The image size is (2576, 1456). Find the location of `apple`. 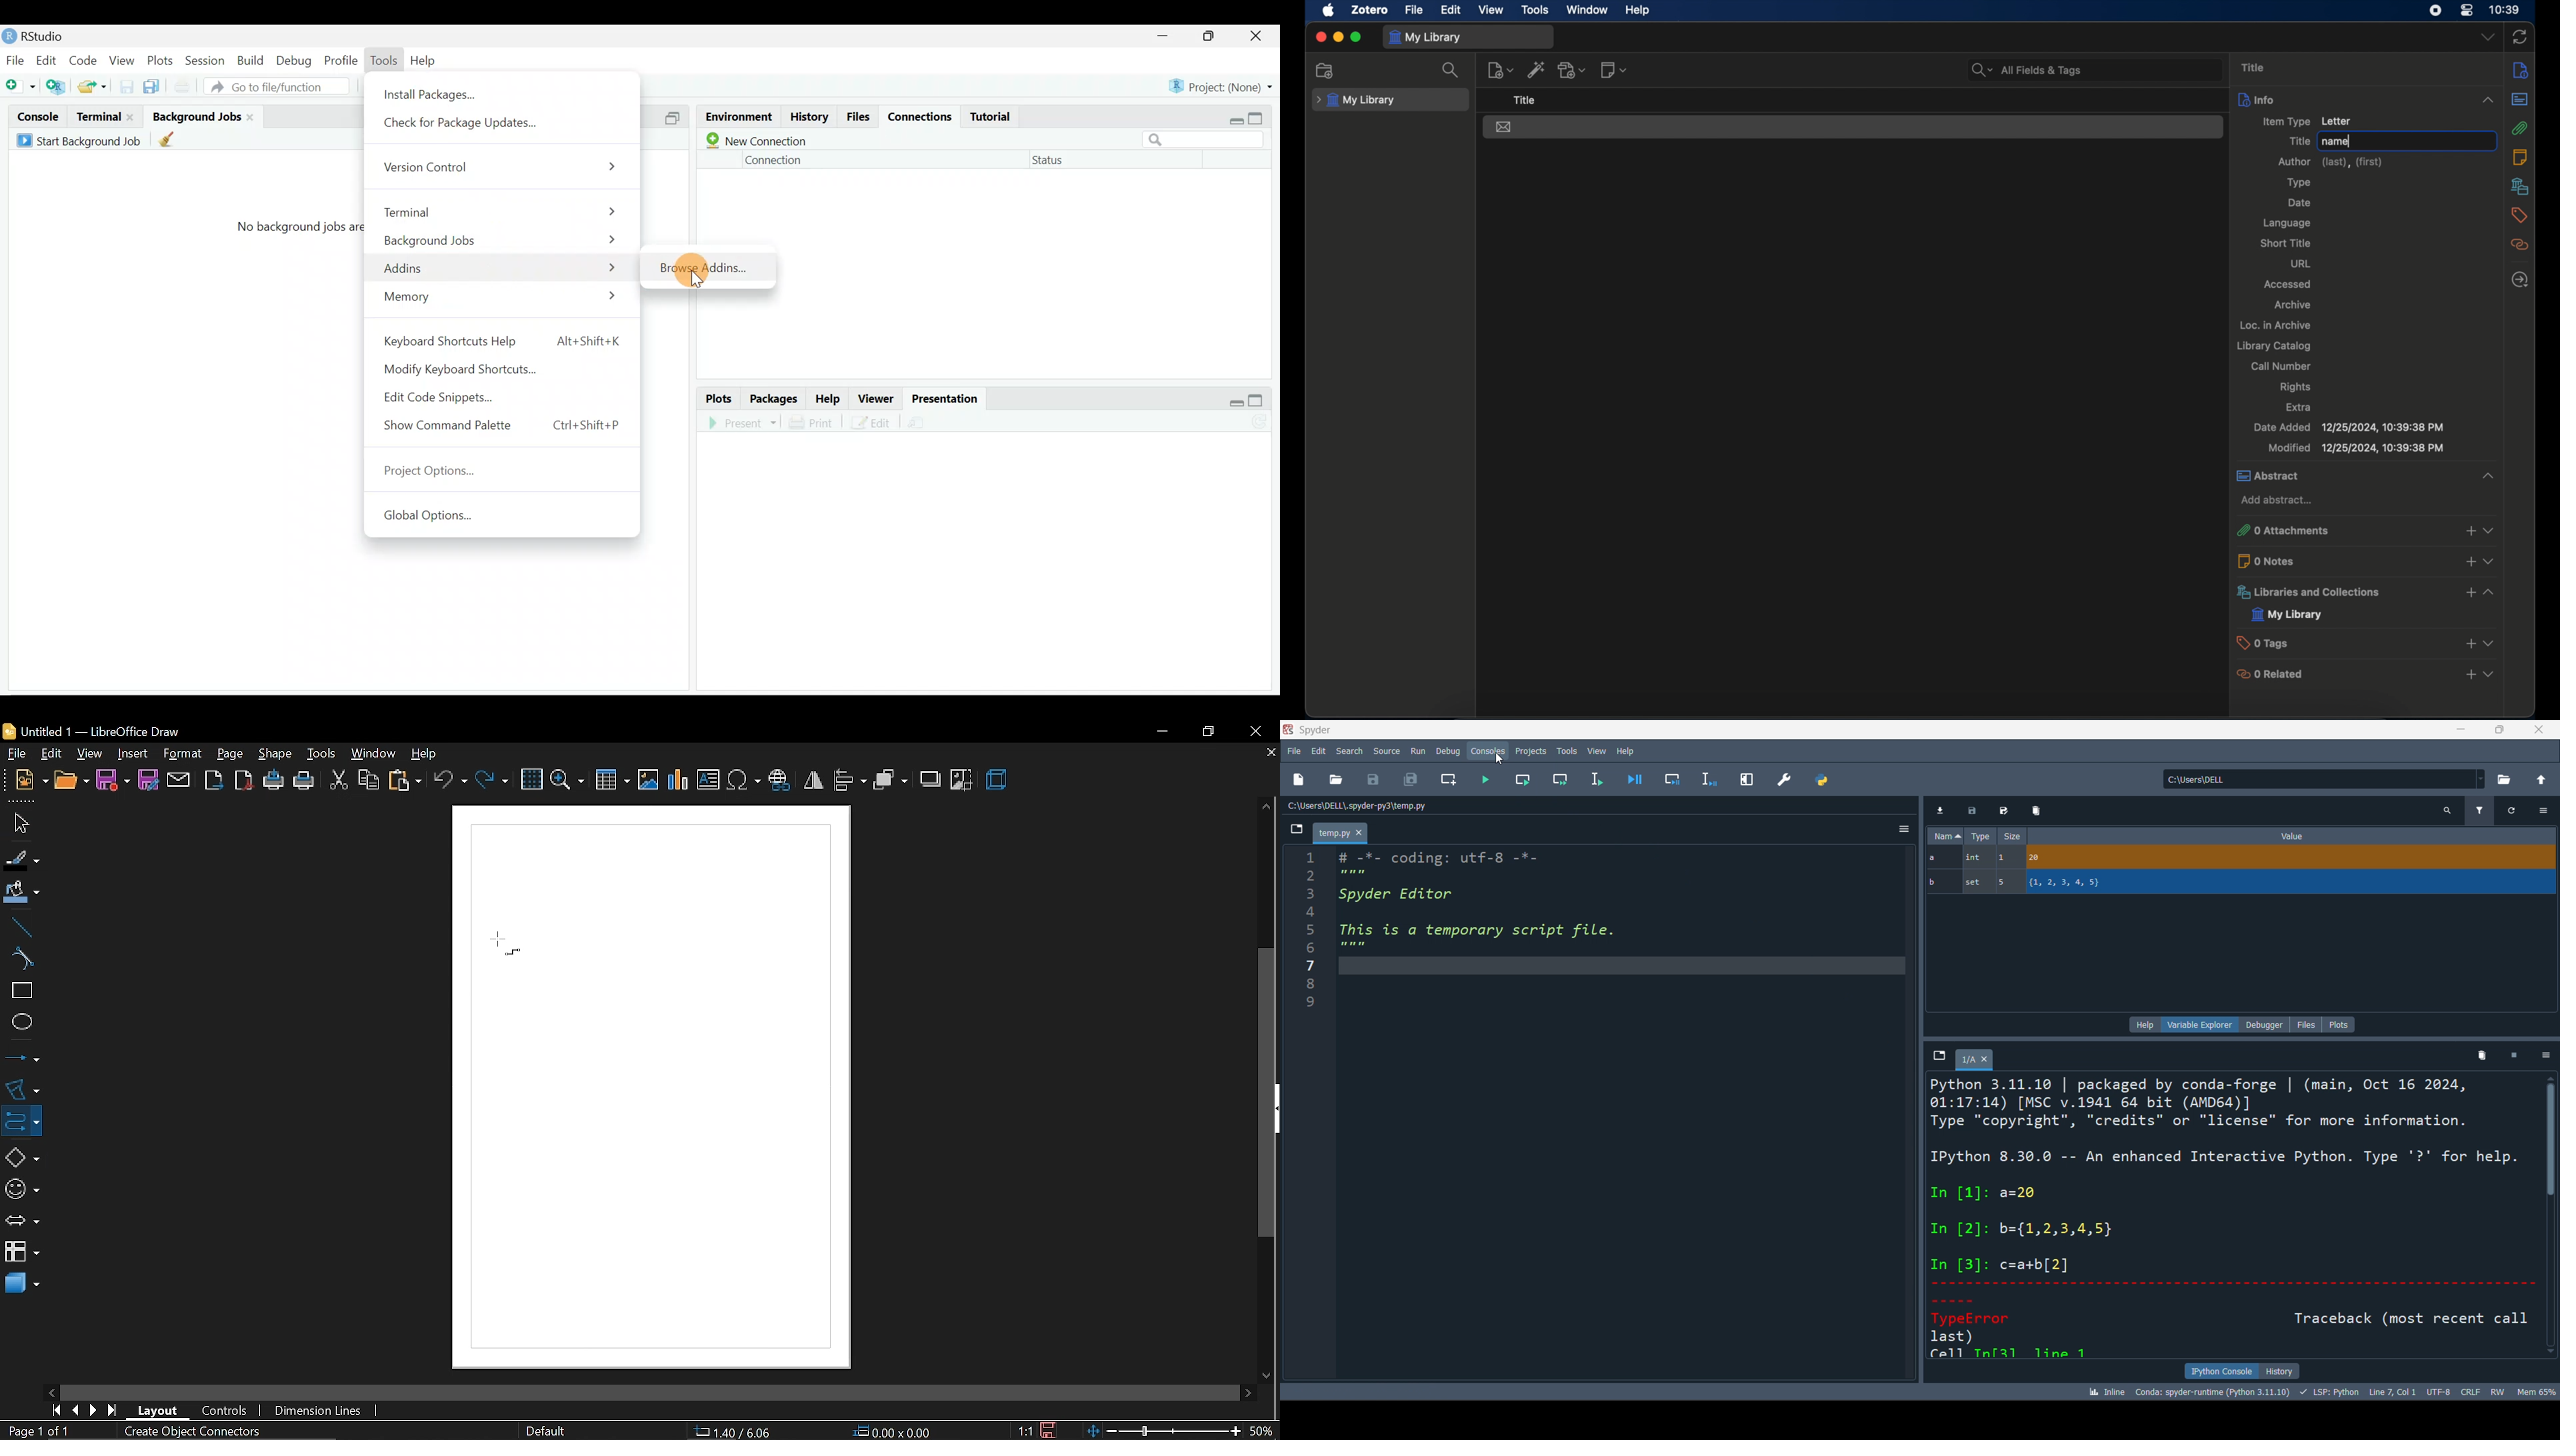

apple is located at coordinates (1328, 11).